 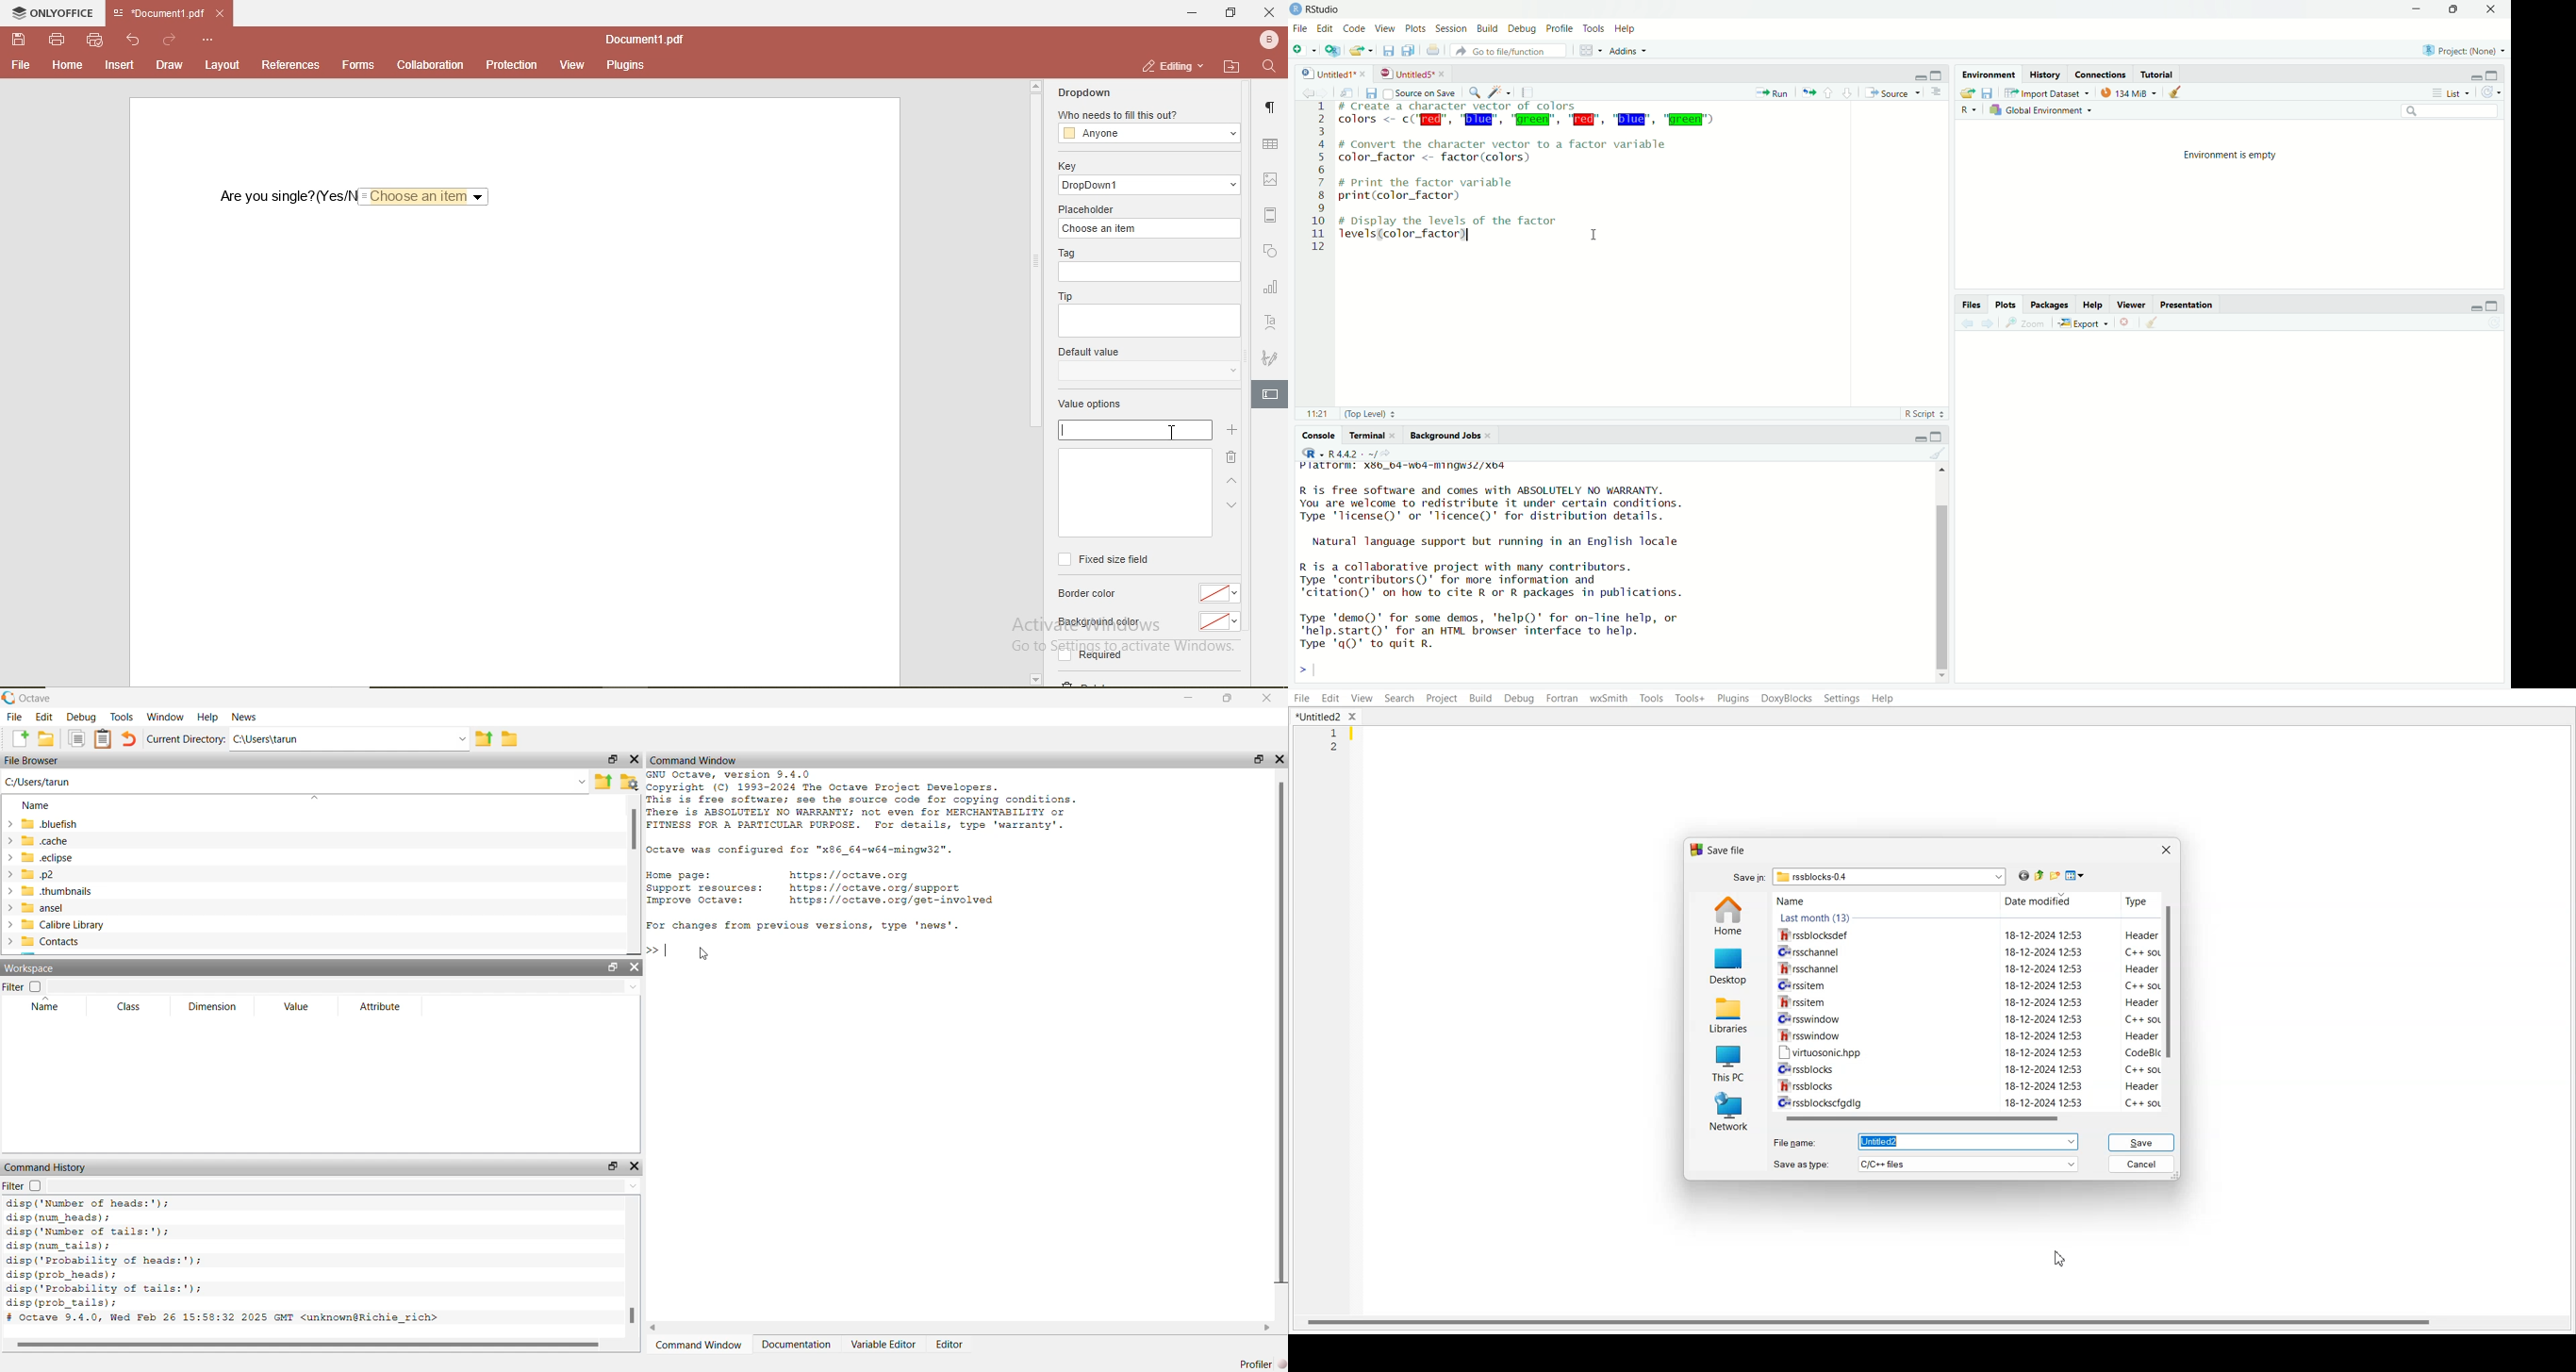 I want to click on maximize, so click(x=1939, y=435).